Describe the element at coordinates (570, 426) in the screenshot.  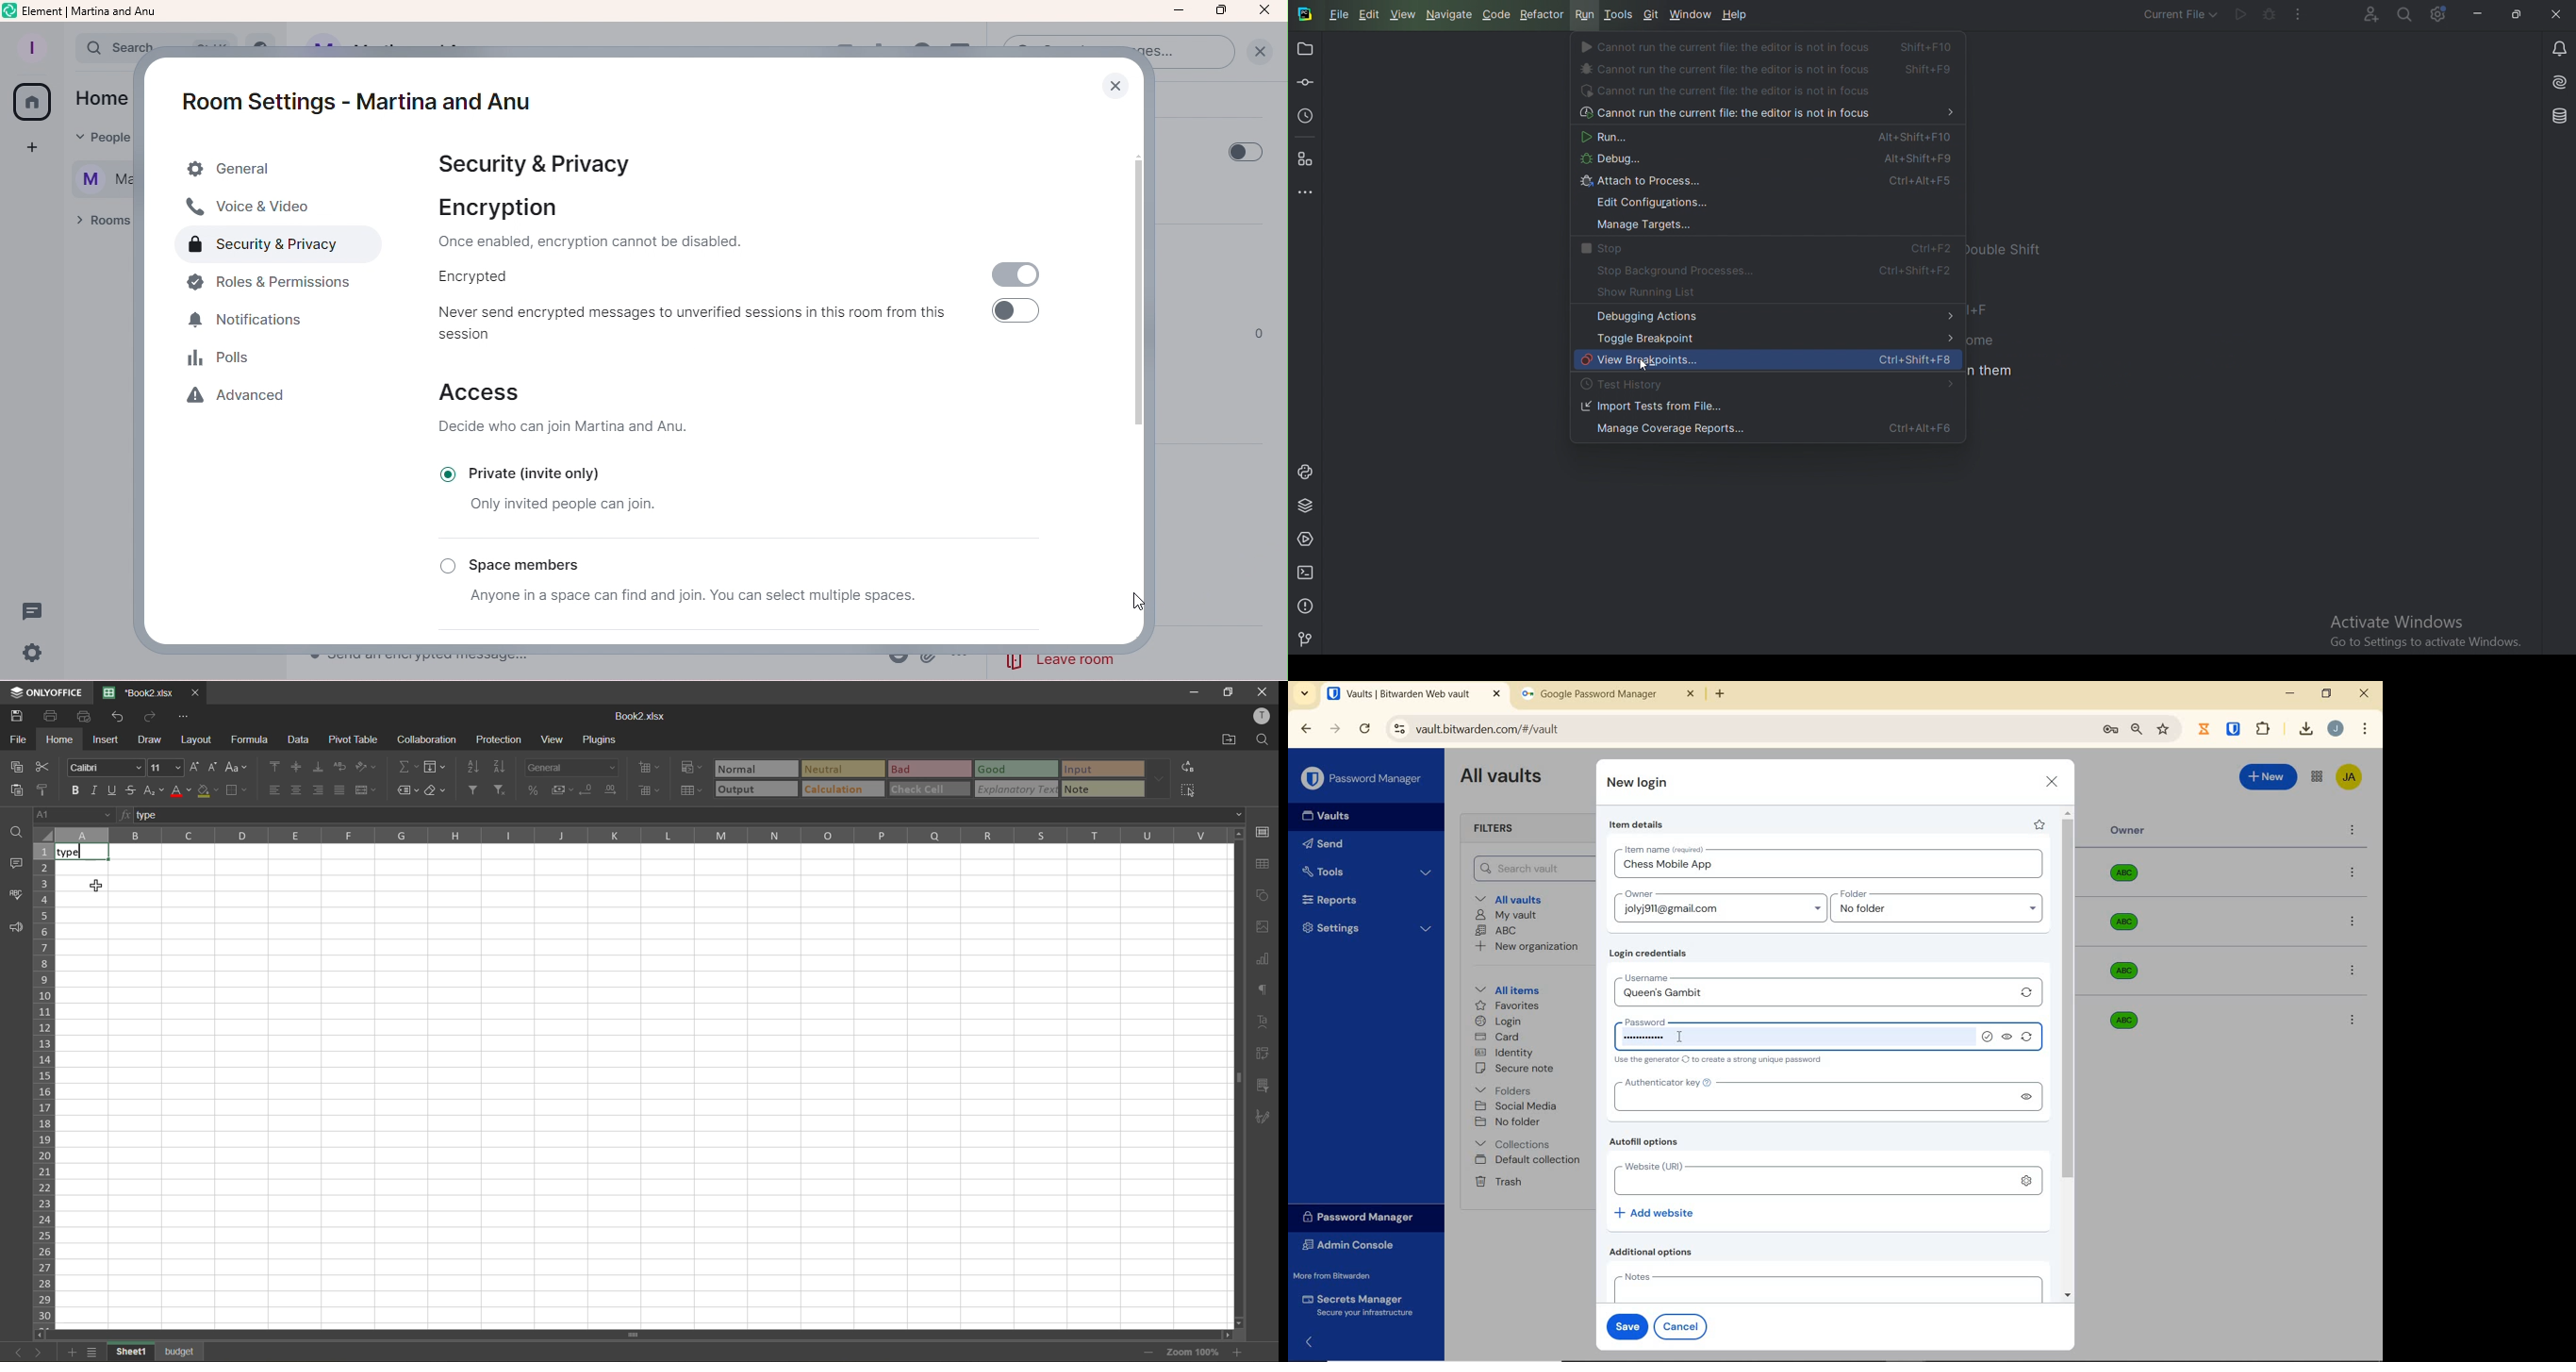
I see `Decide who can join Martina and Anu.` at that location.